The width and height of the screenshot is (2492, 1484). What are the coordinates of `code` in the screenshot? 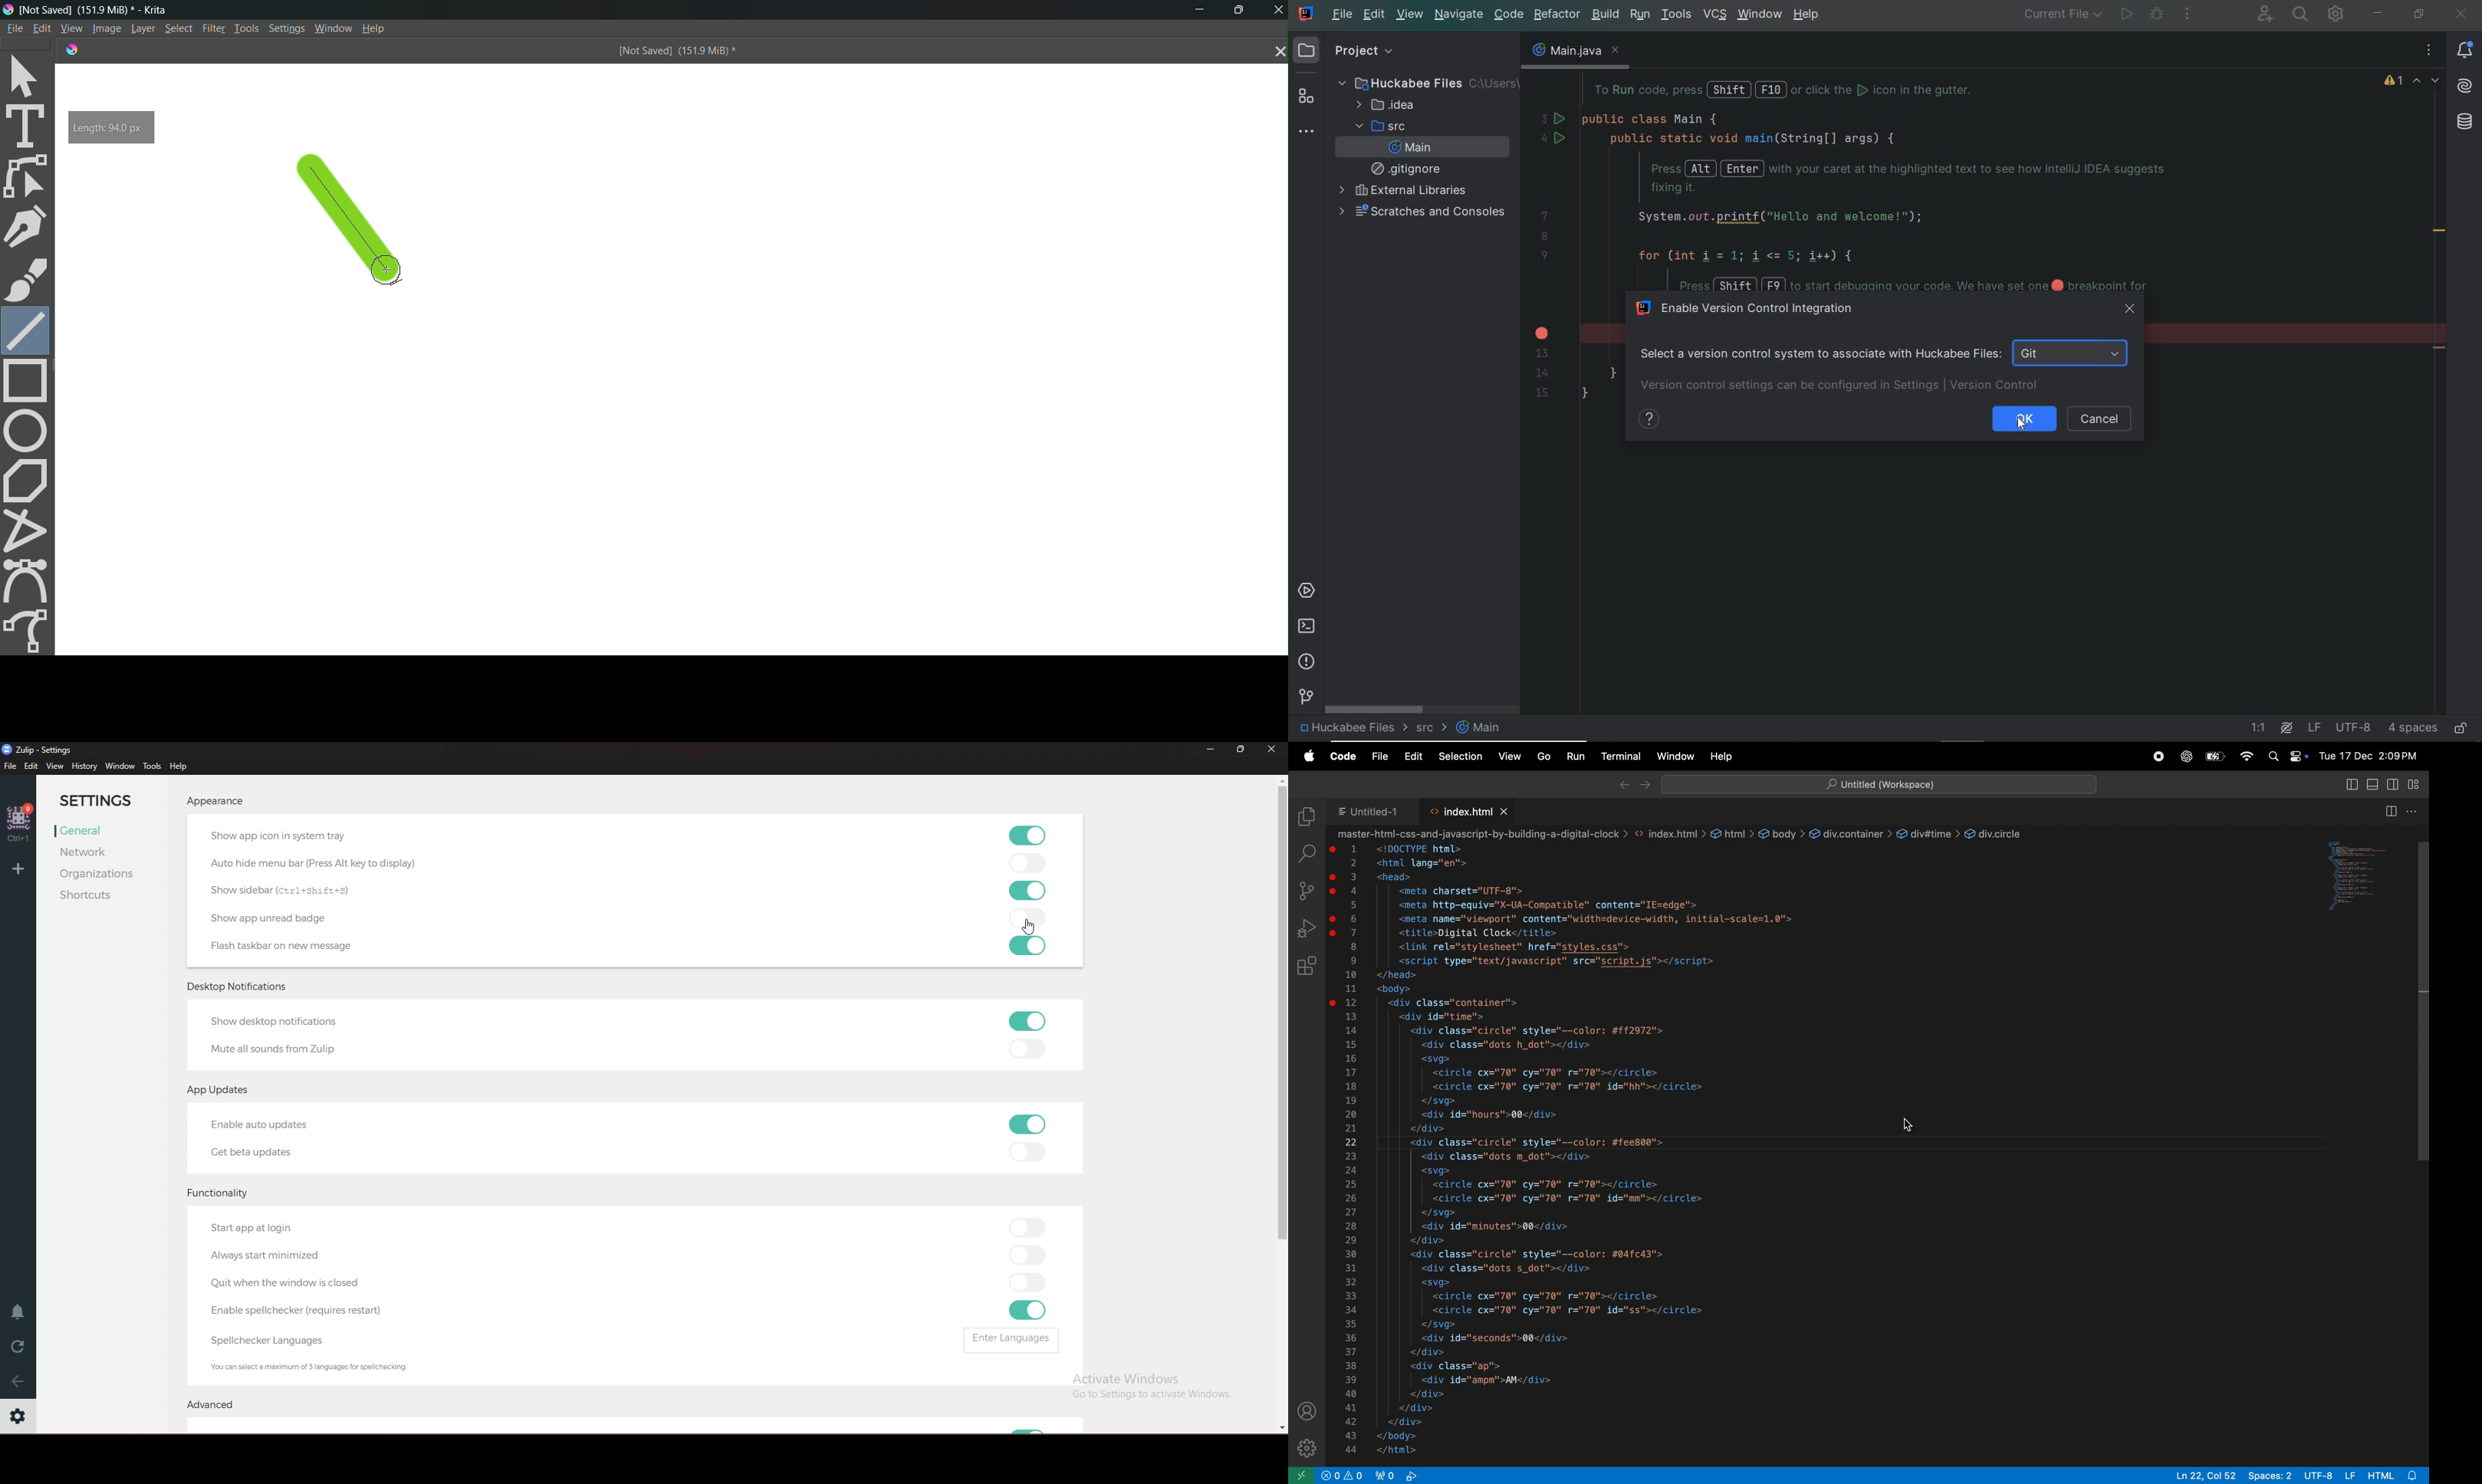 It's located at (1342, 756).